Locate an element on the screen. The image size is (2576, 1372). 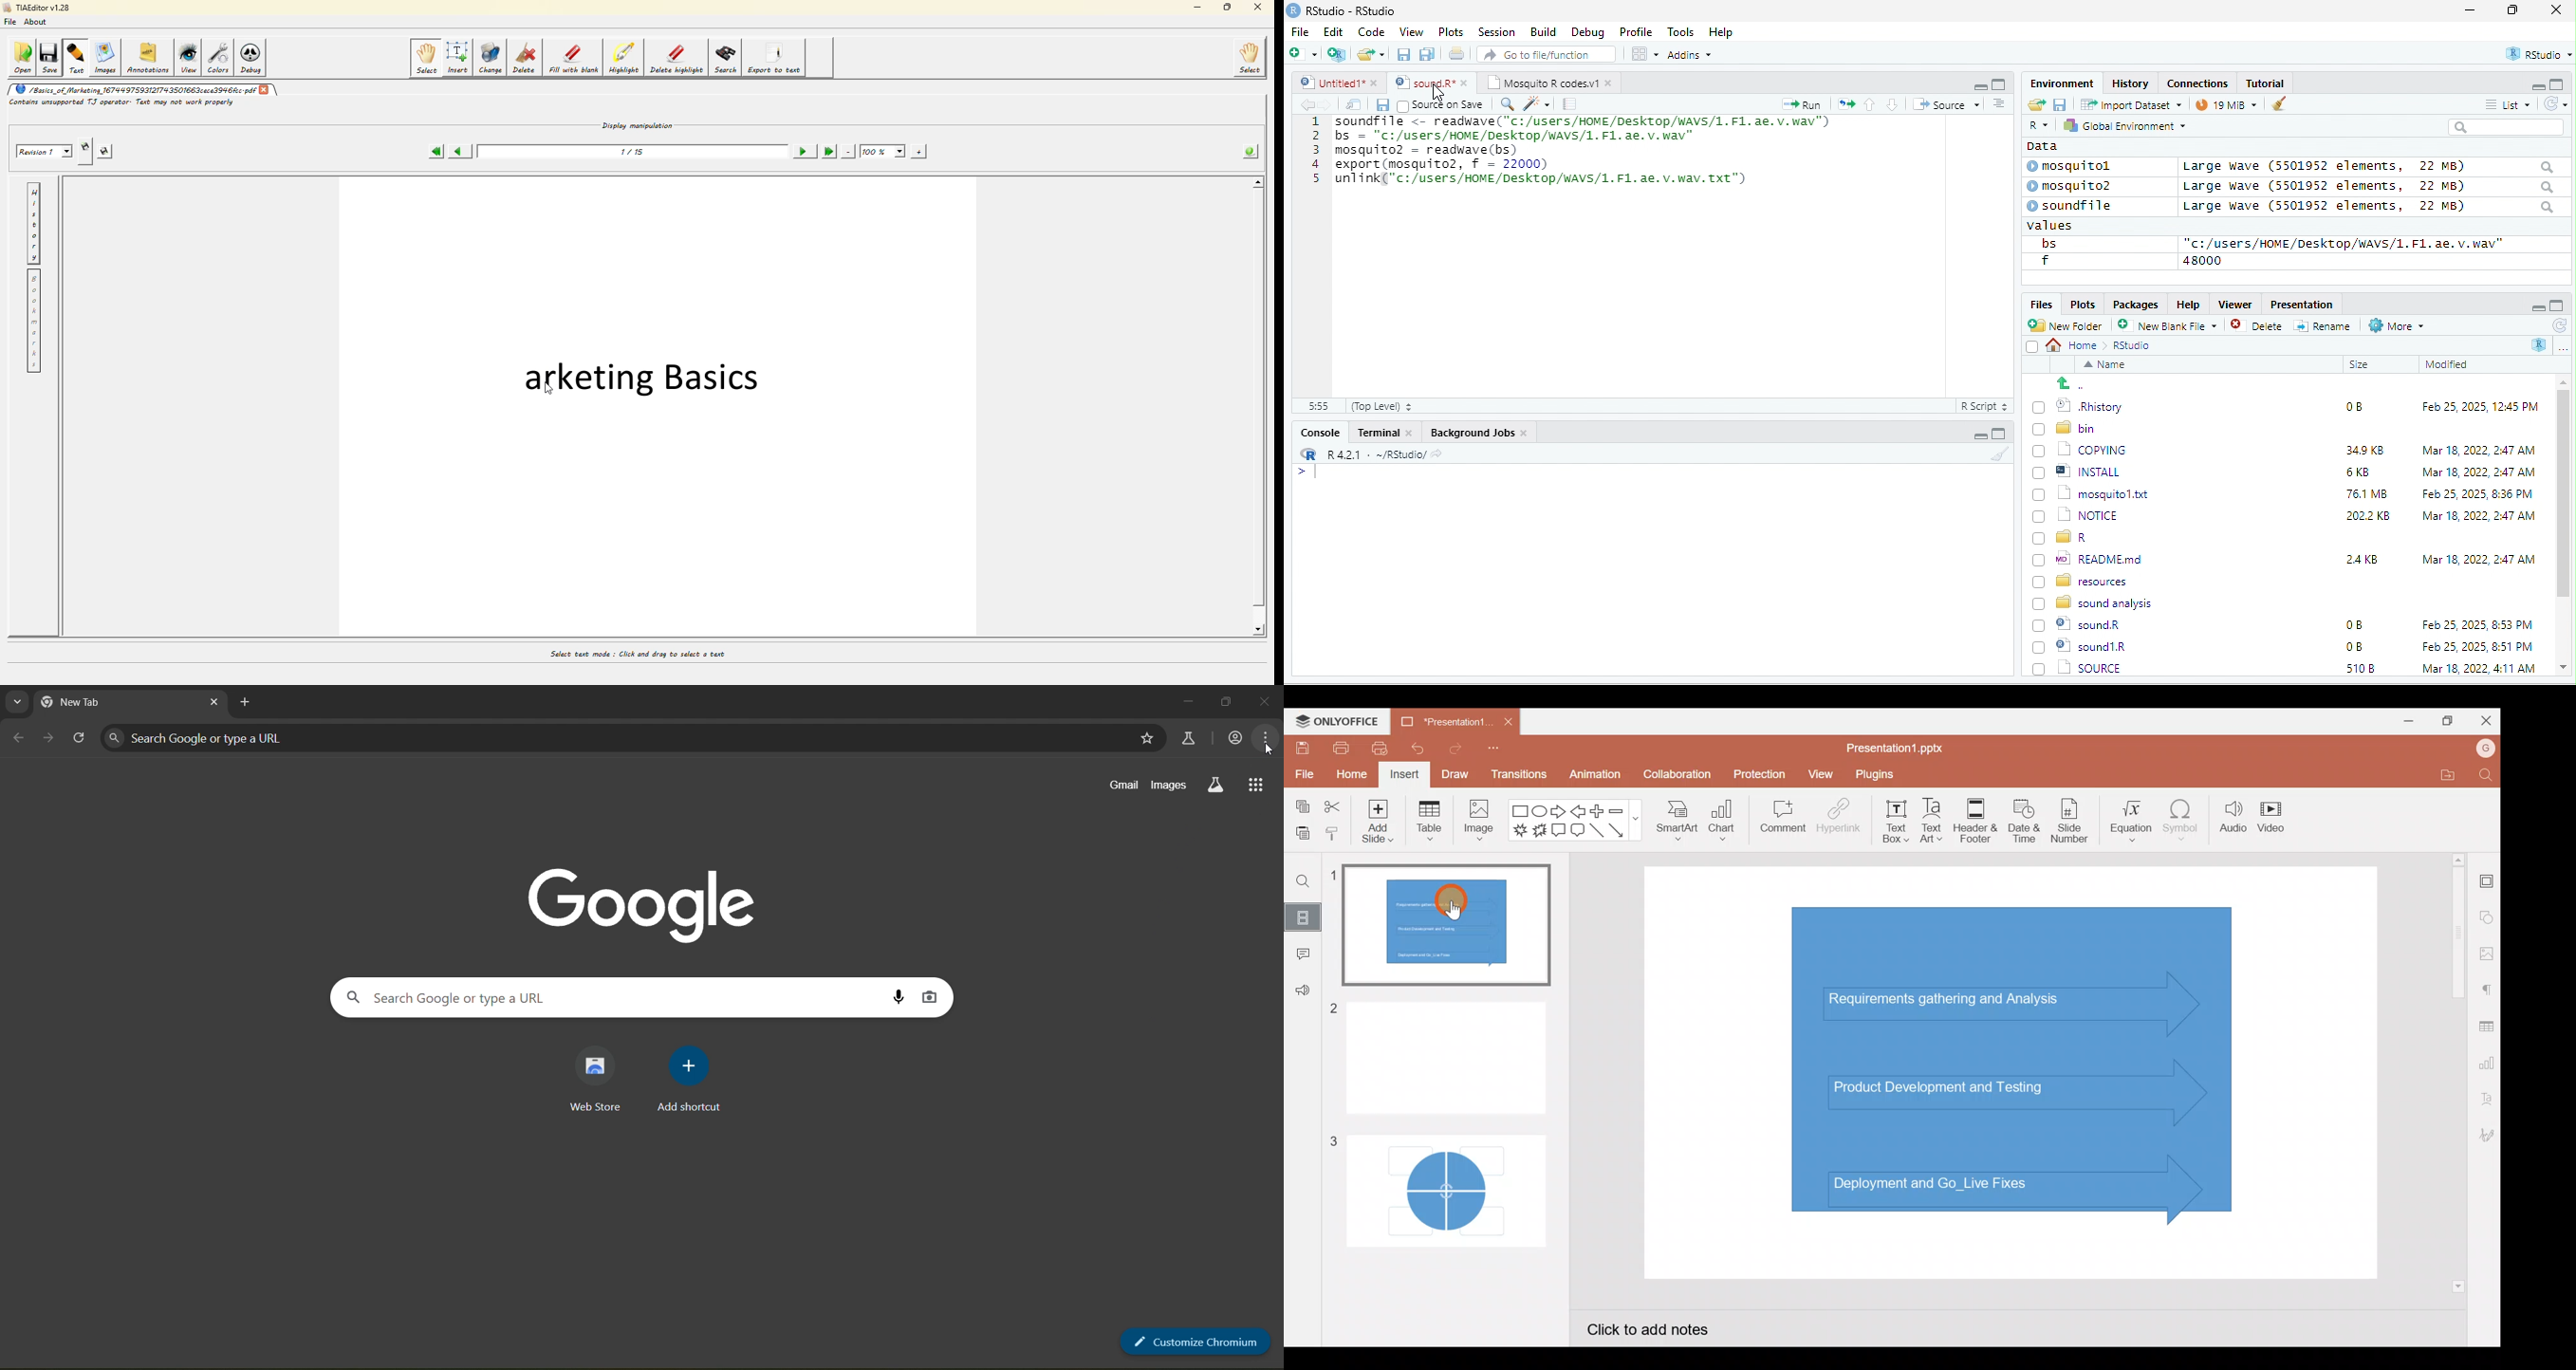
maximize is located at coordinates (2557, 305).